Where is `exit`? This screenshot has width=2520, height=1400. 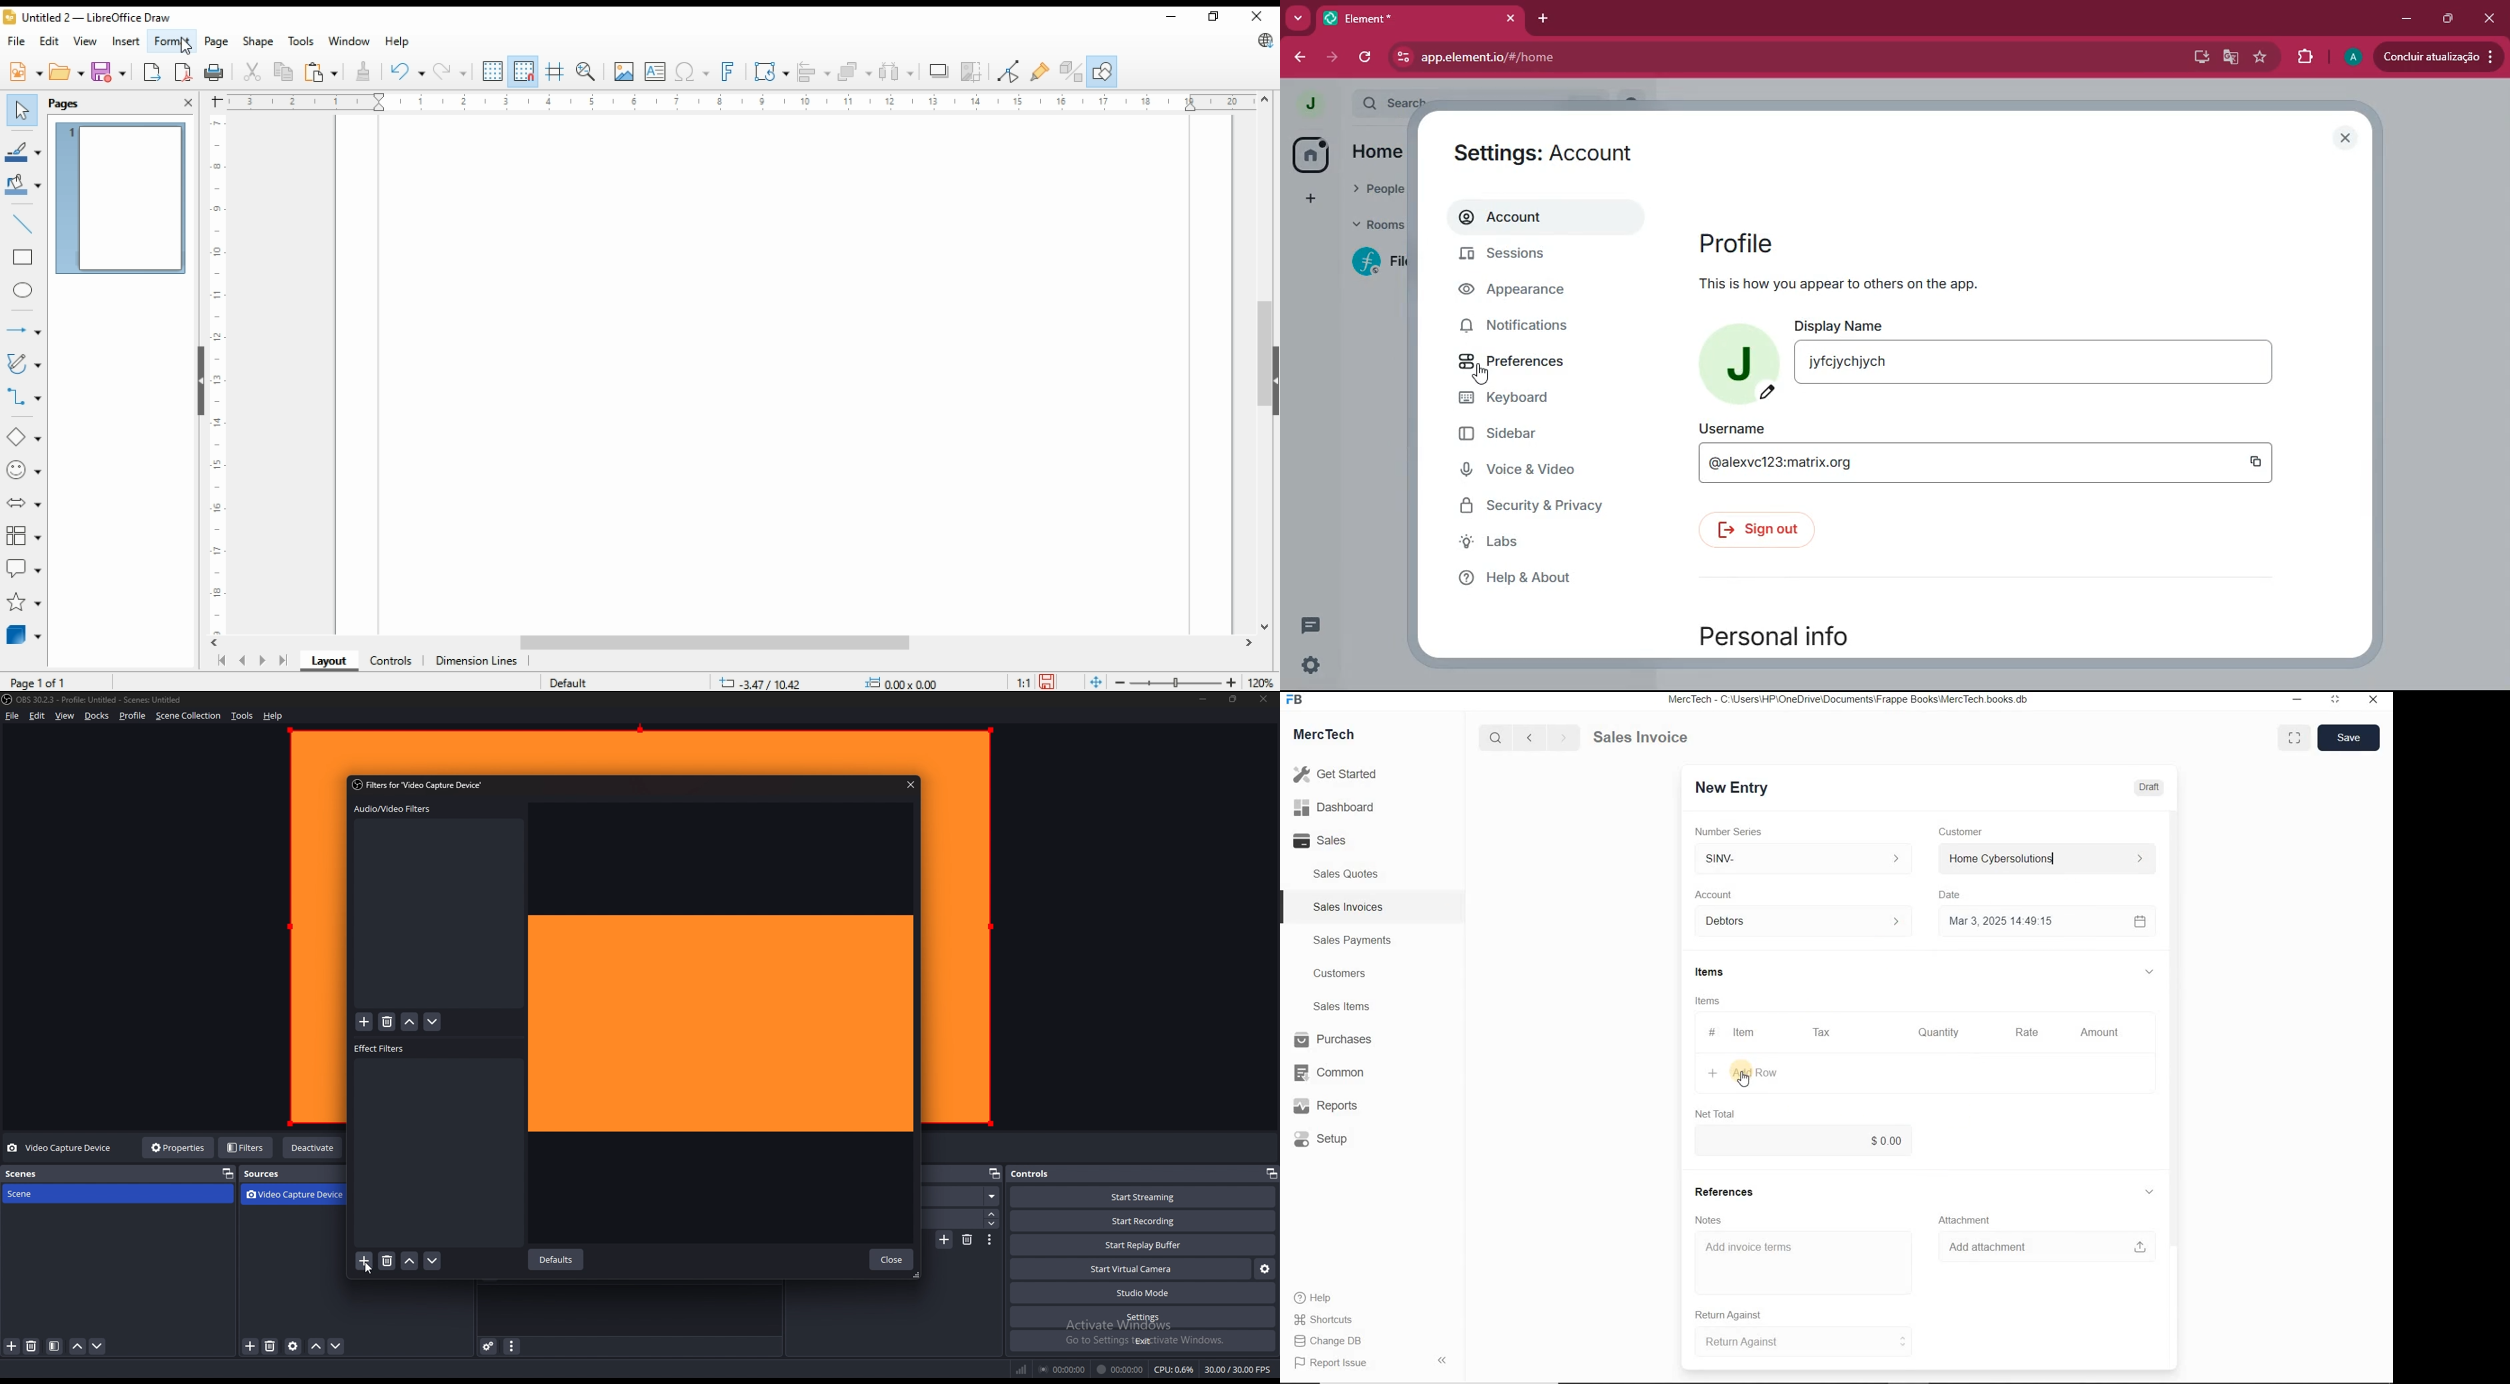
exit is located at coordinates (1142, 1341).